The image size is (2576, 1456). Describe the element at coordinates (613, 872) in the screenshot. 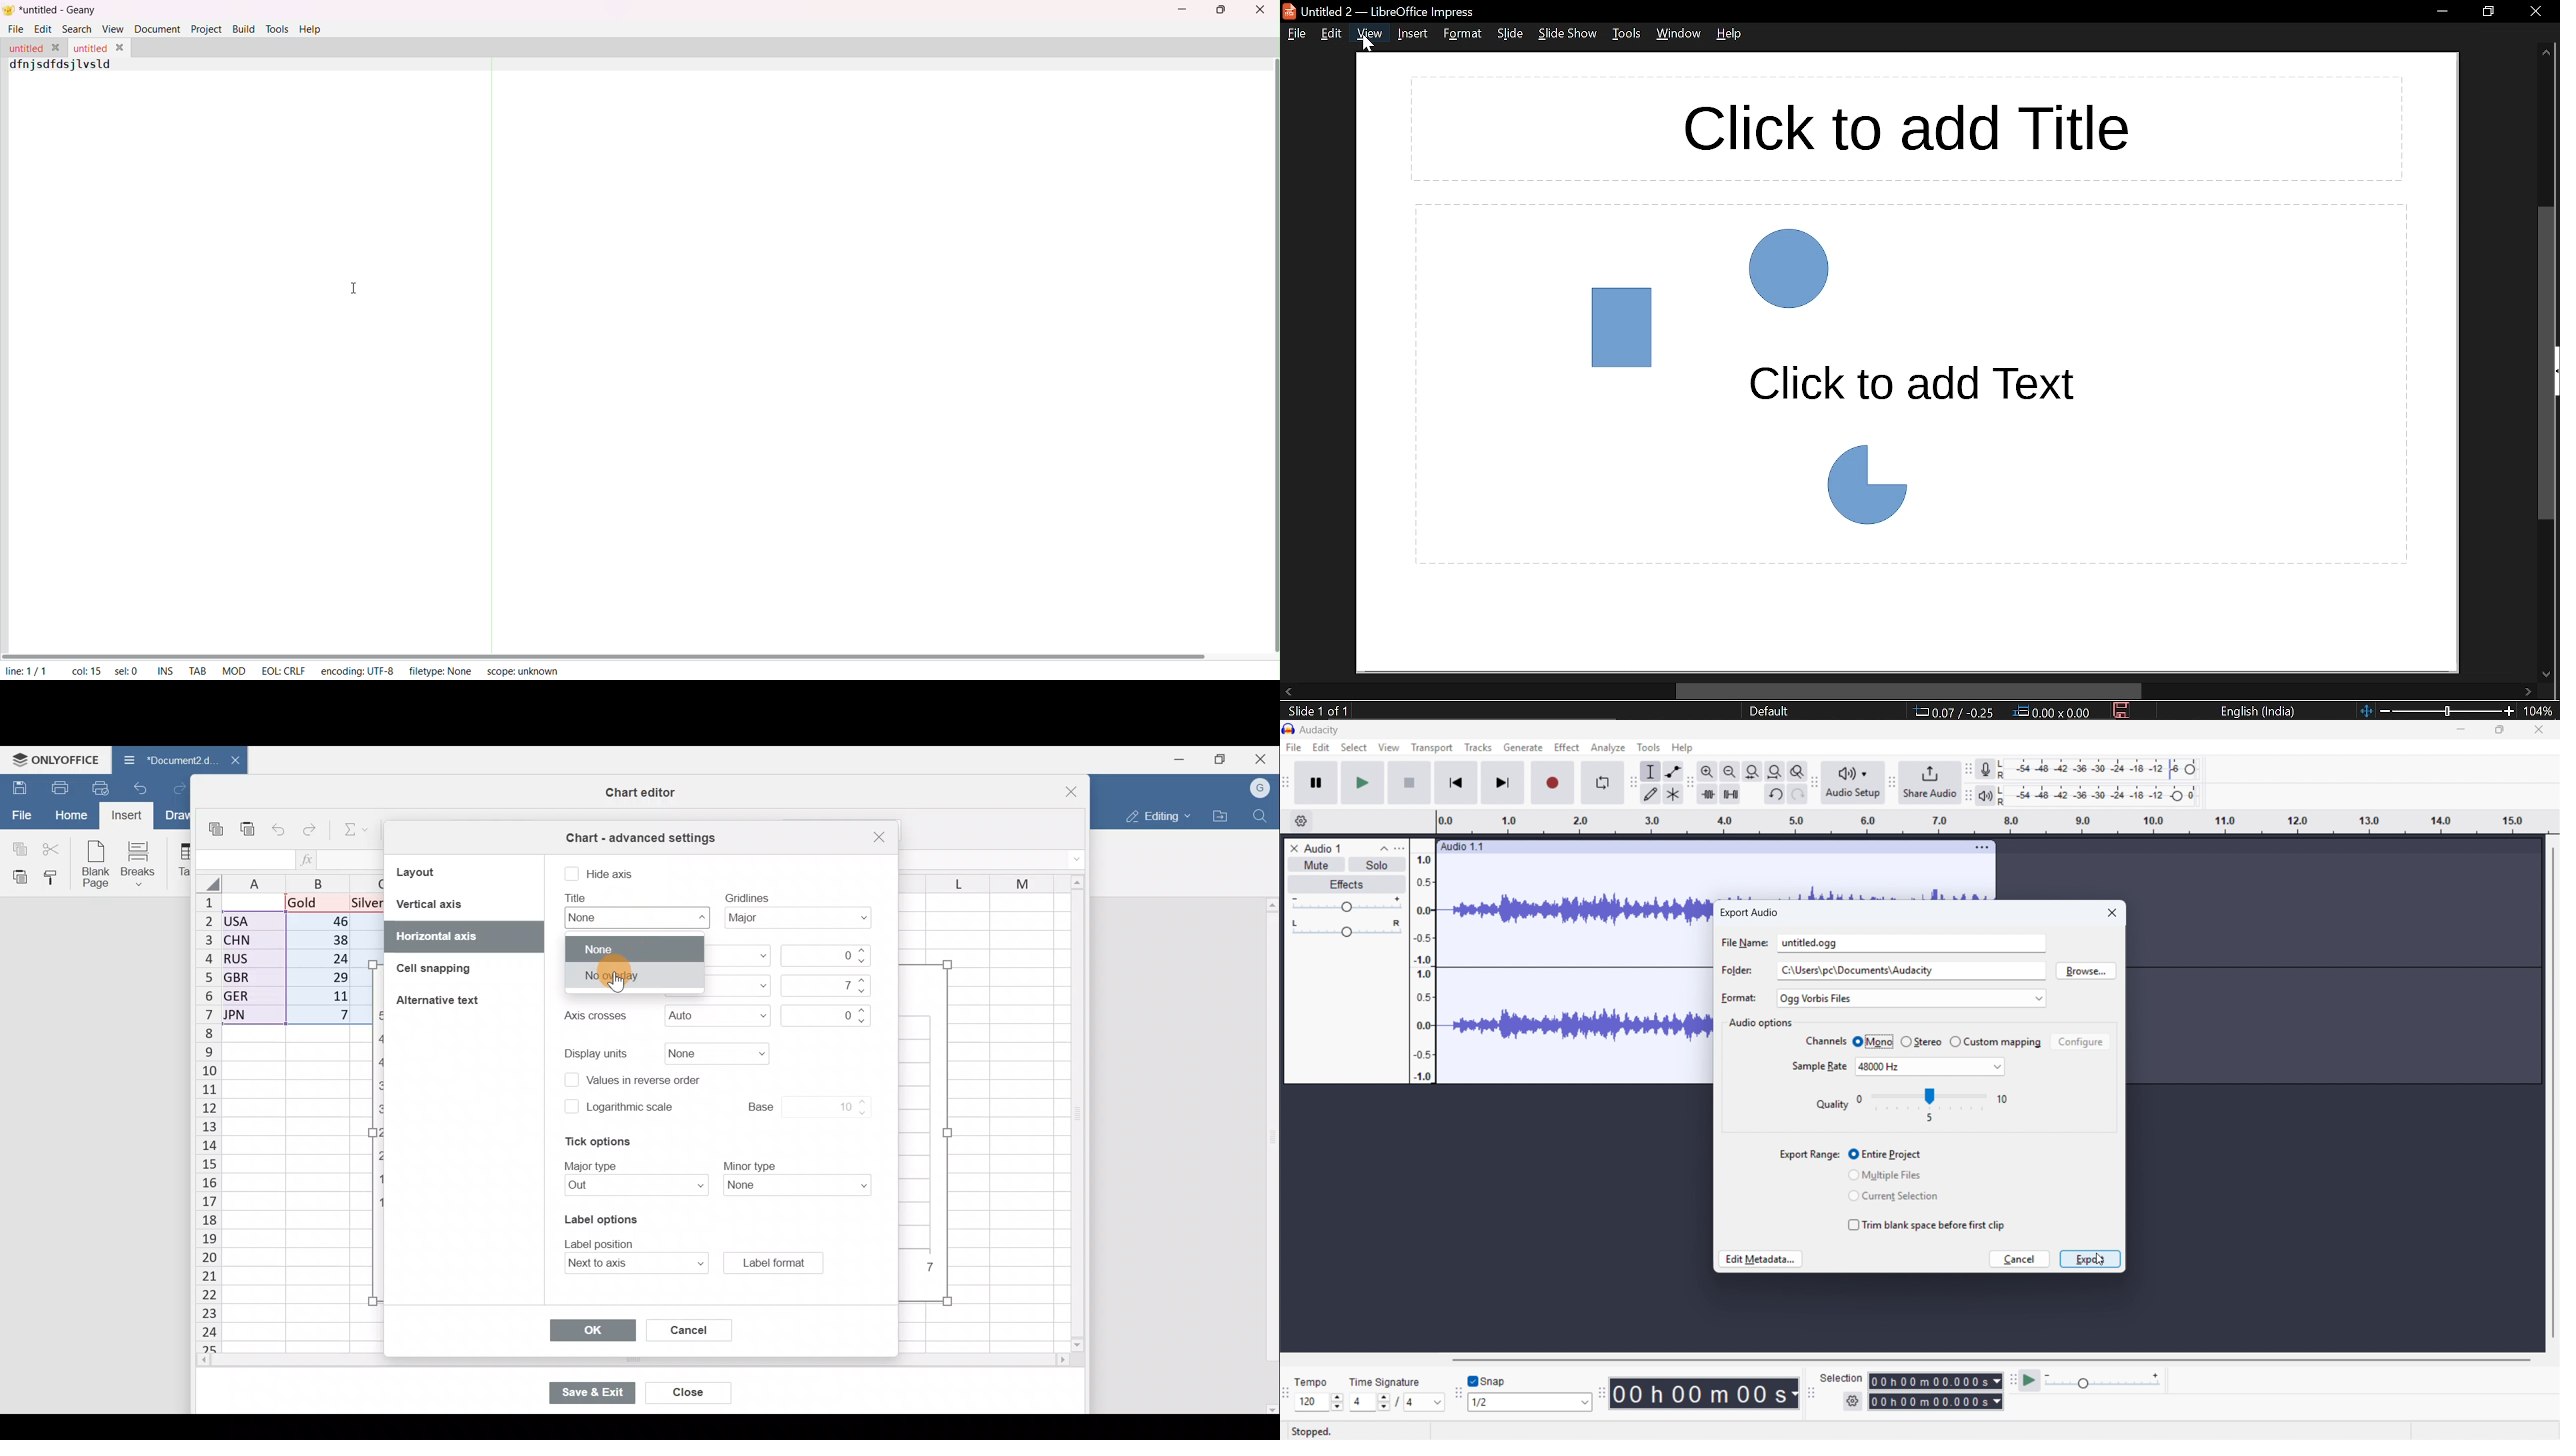

I see `Hide axis` at that location.